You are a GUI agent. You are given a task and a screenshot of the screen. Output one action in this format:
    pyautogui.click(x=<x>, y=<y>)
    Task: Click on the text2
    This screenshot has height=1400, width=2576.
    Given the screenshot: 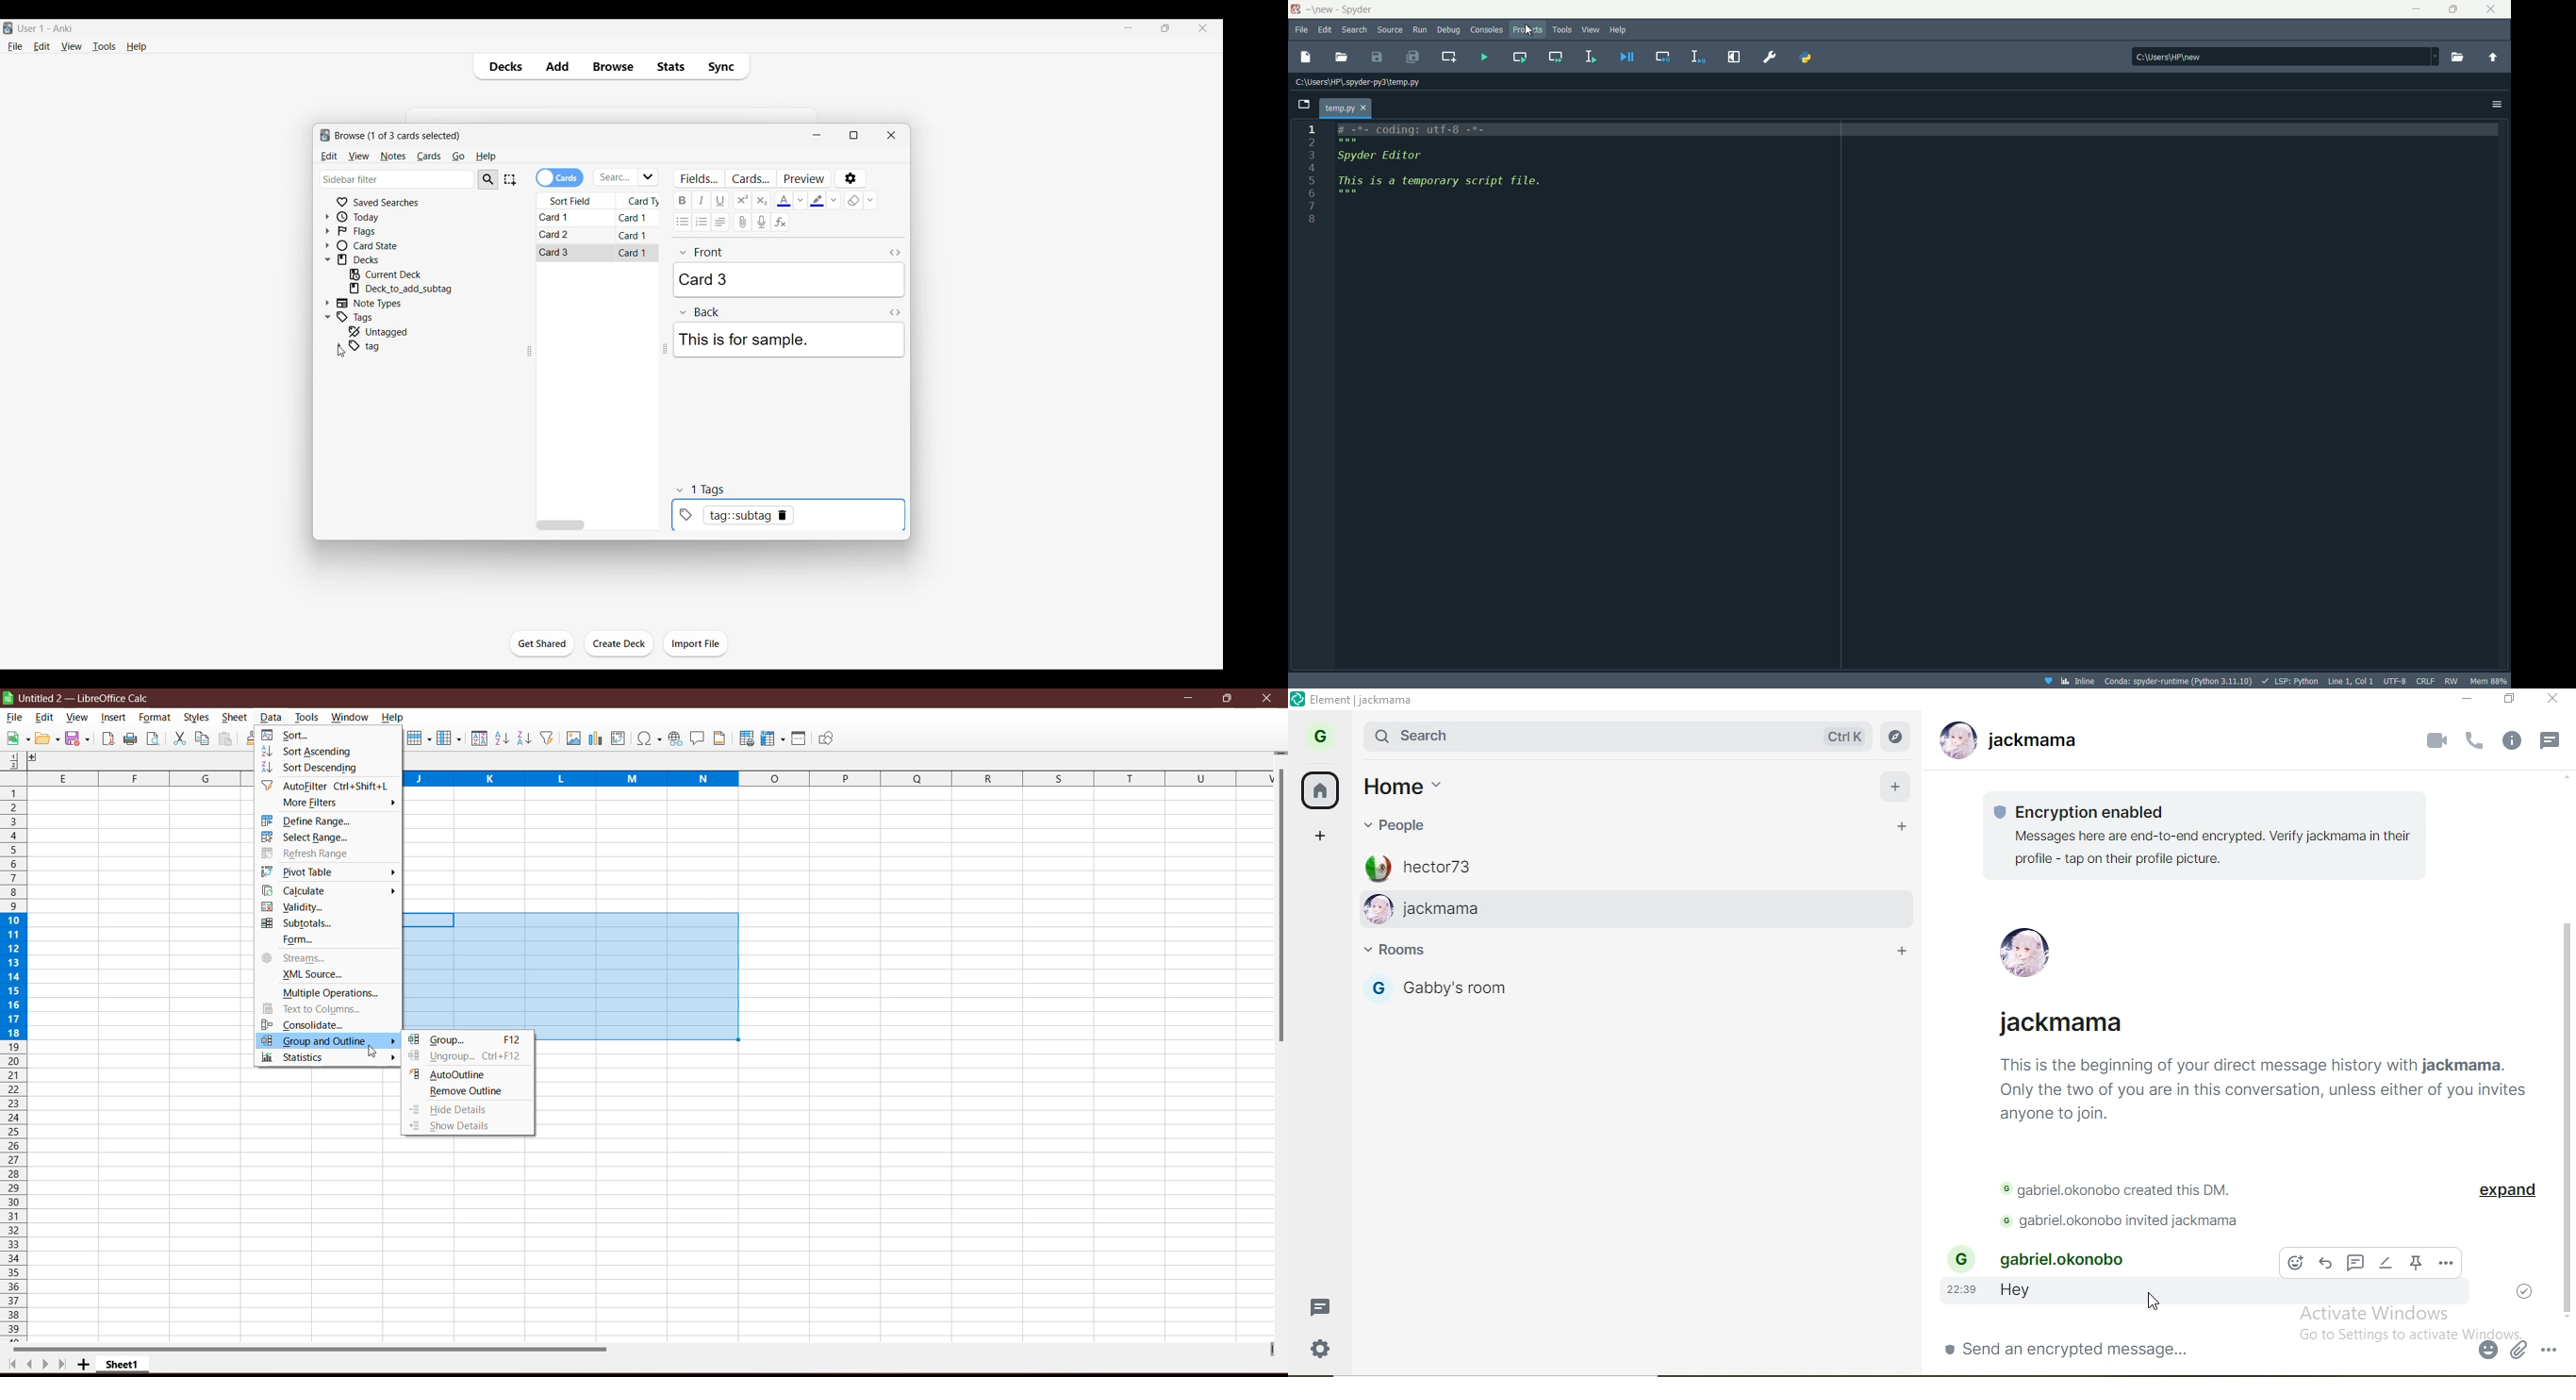 What is the action you would take?
    pyautogui.click(x=2259, y=1070)
    